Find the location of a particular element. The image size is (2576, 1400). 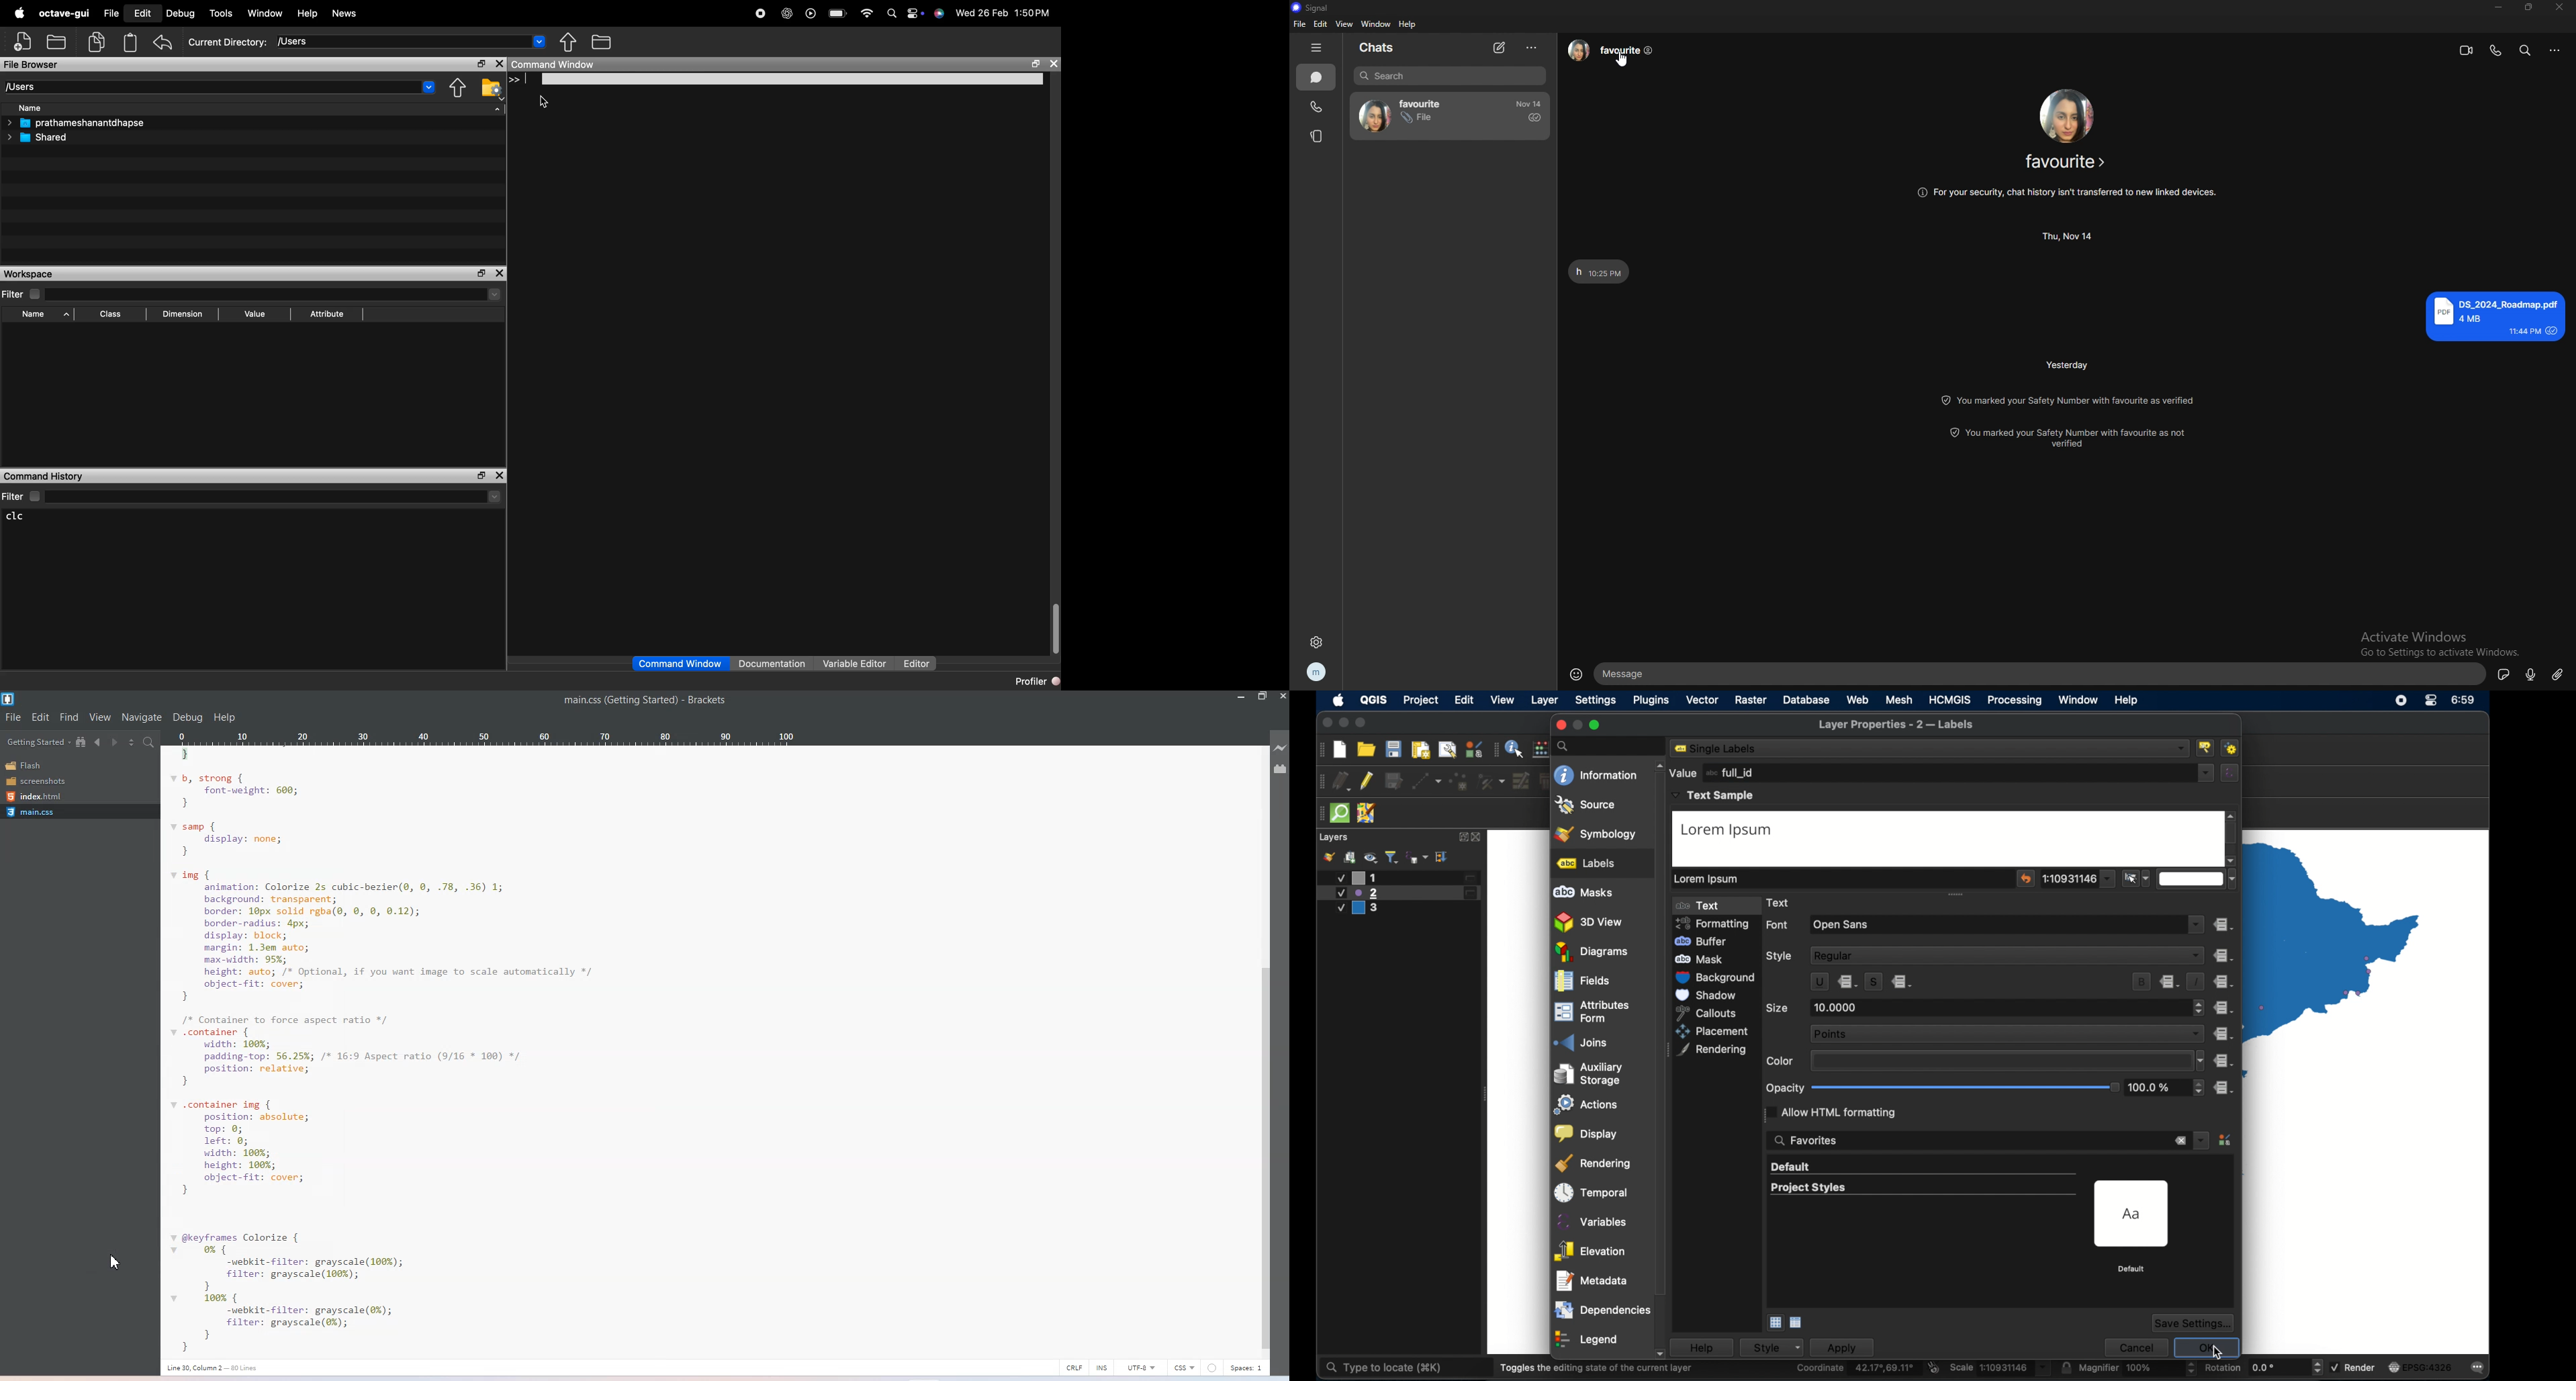

File is located at coordinates (112, 13).